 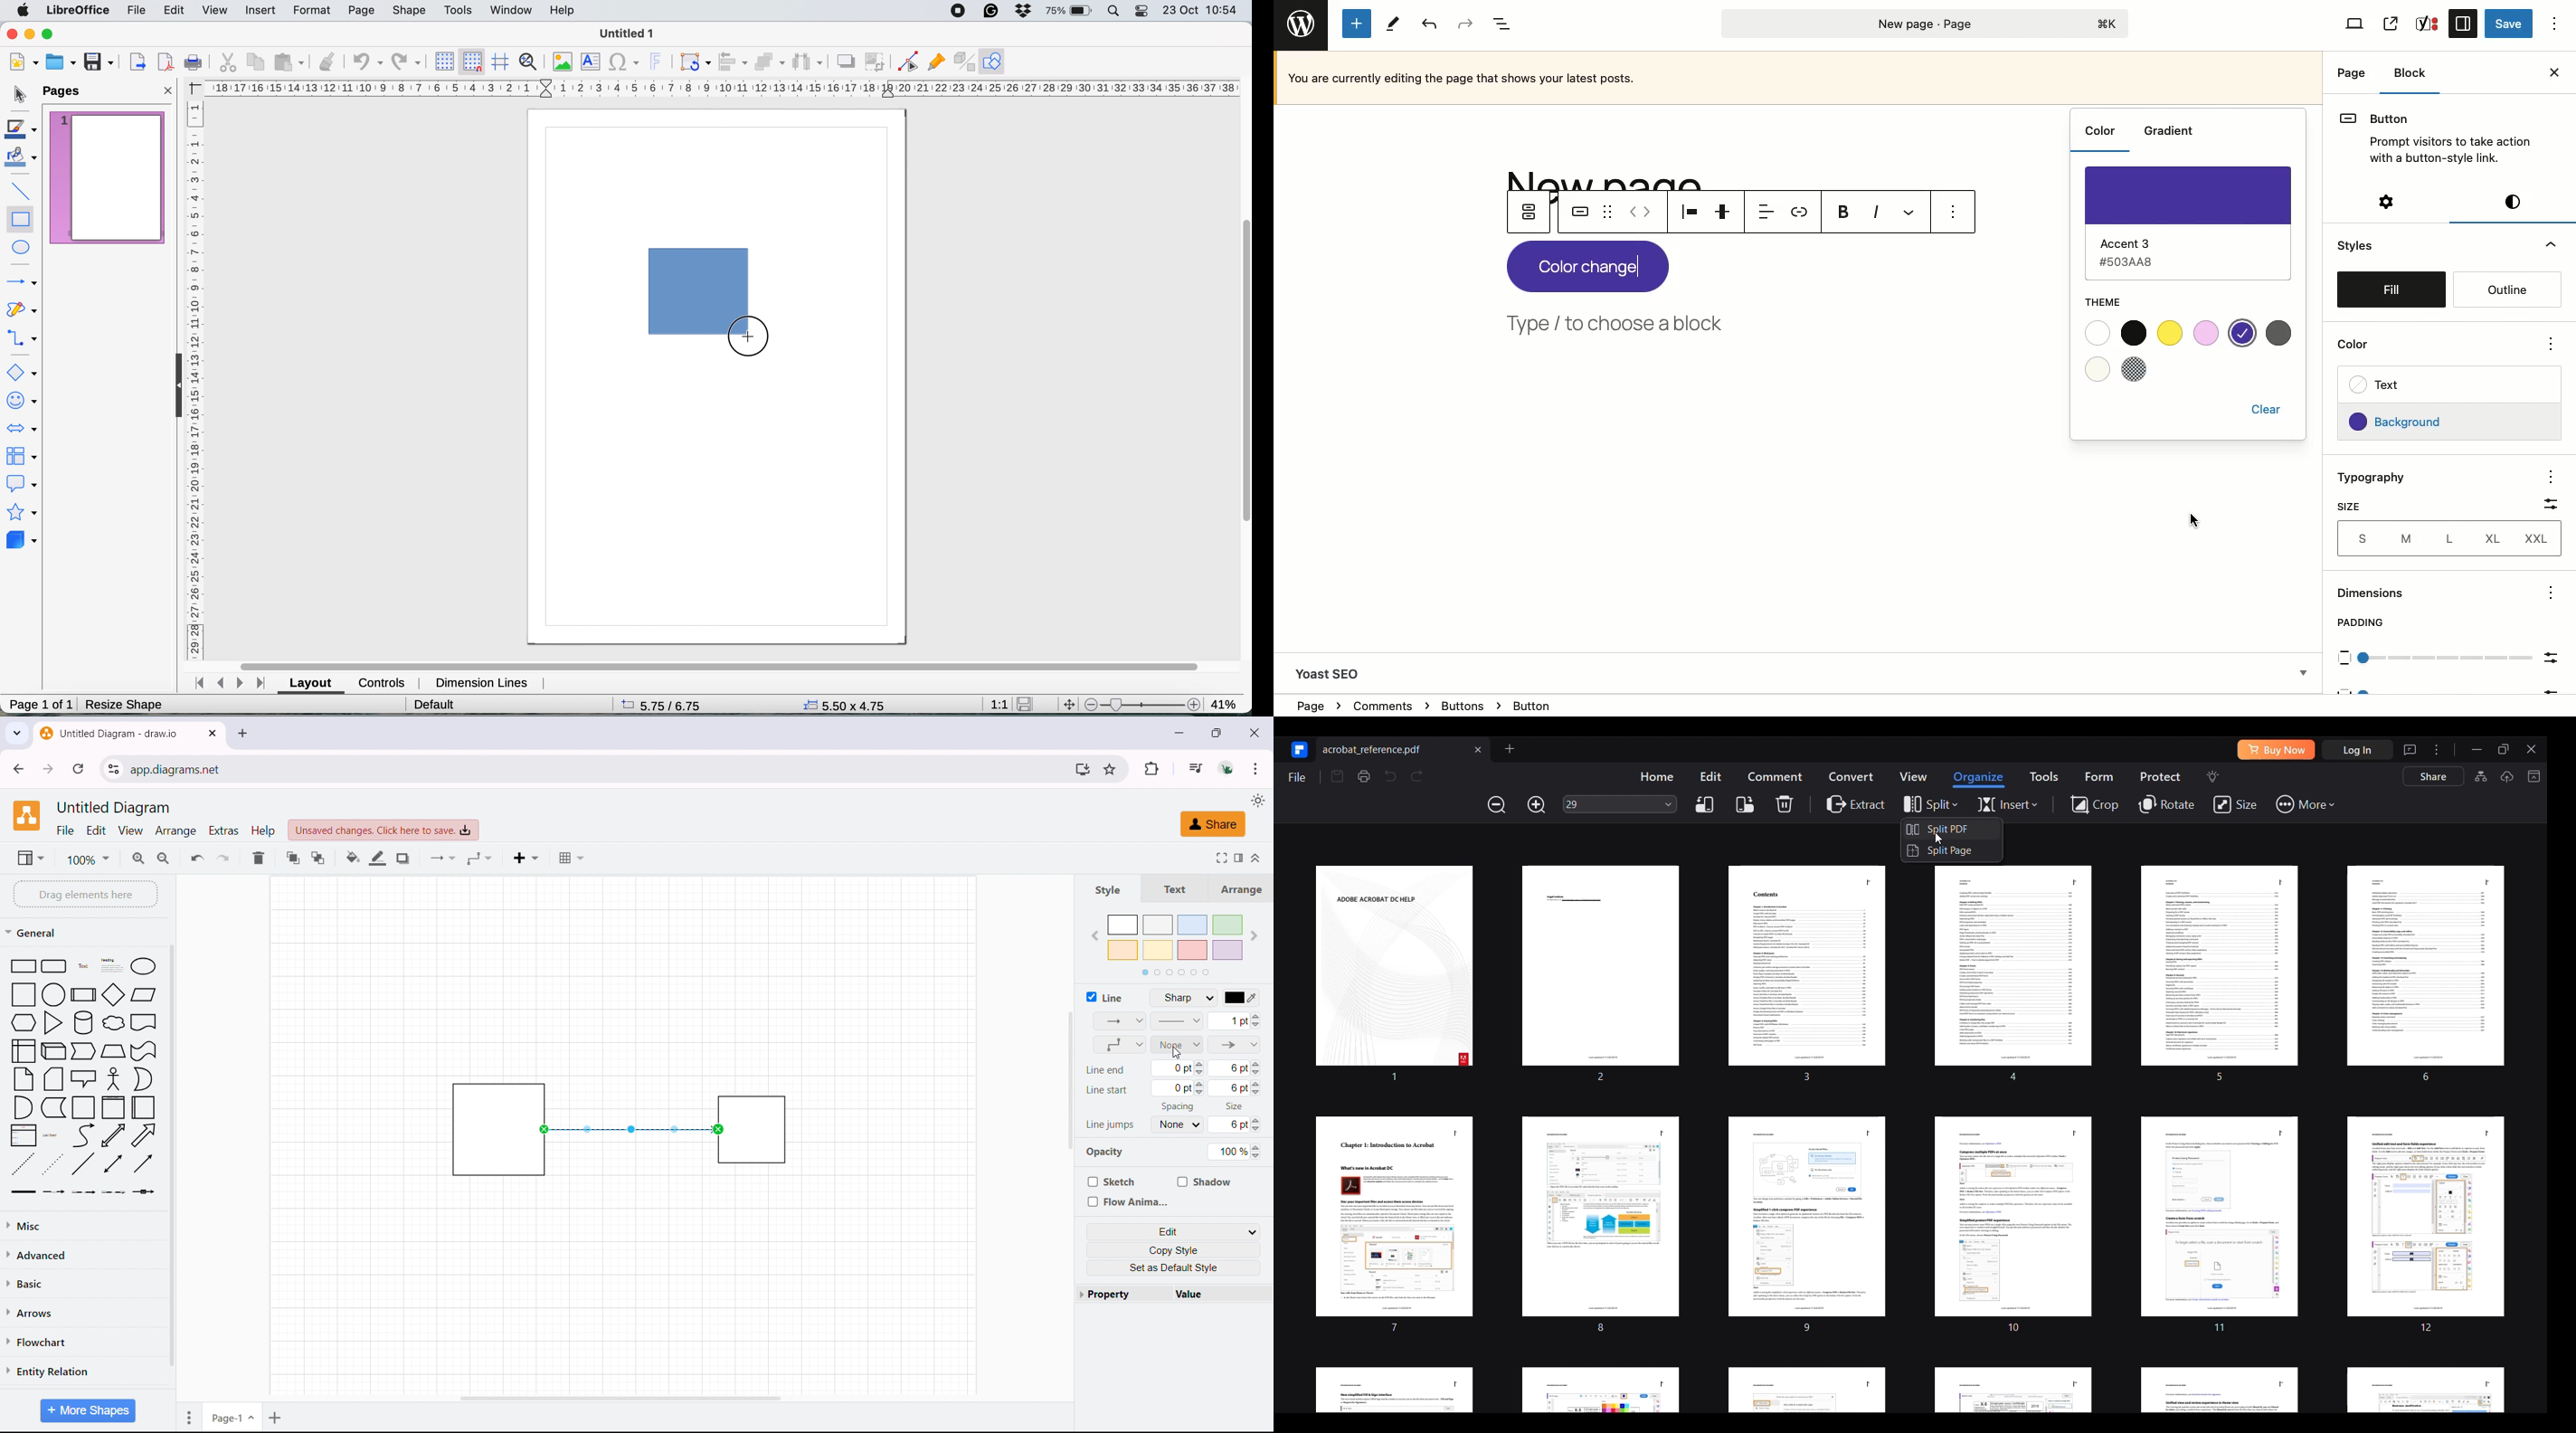 I want to click on Line jumps, so click(x=1108, y=1125).